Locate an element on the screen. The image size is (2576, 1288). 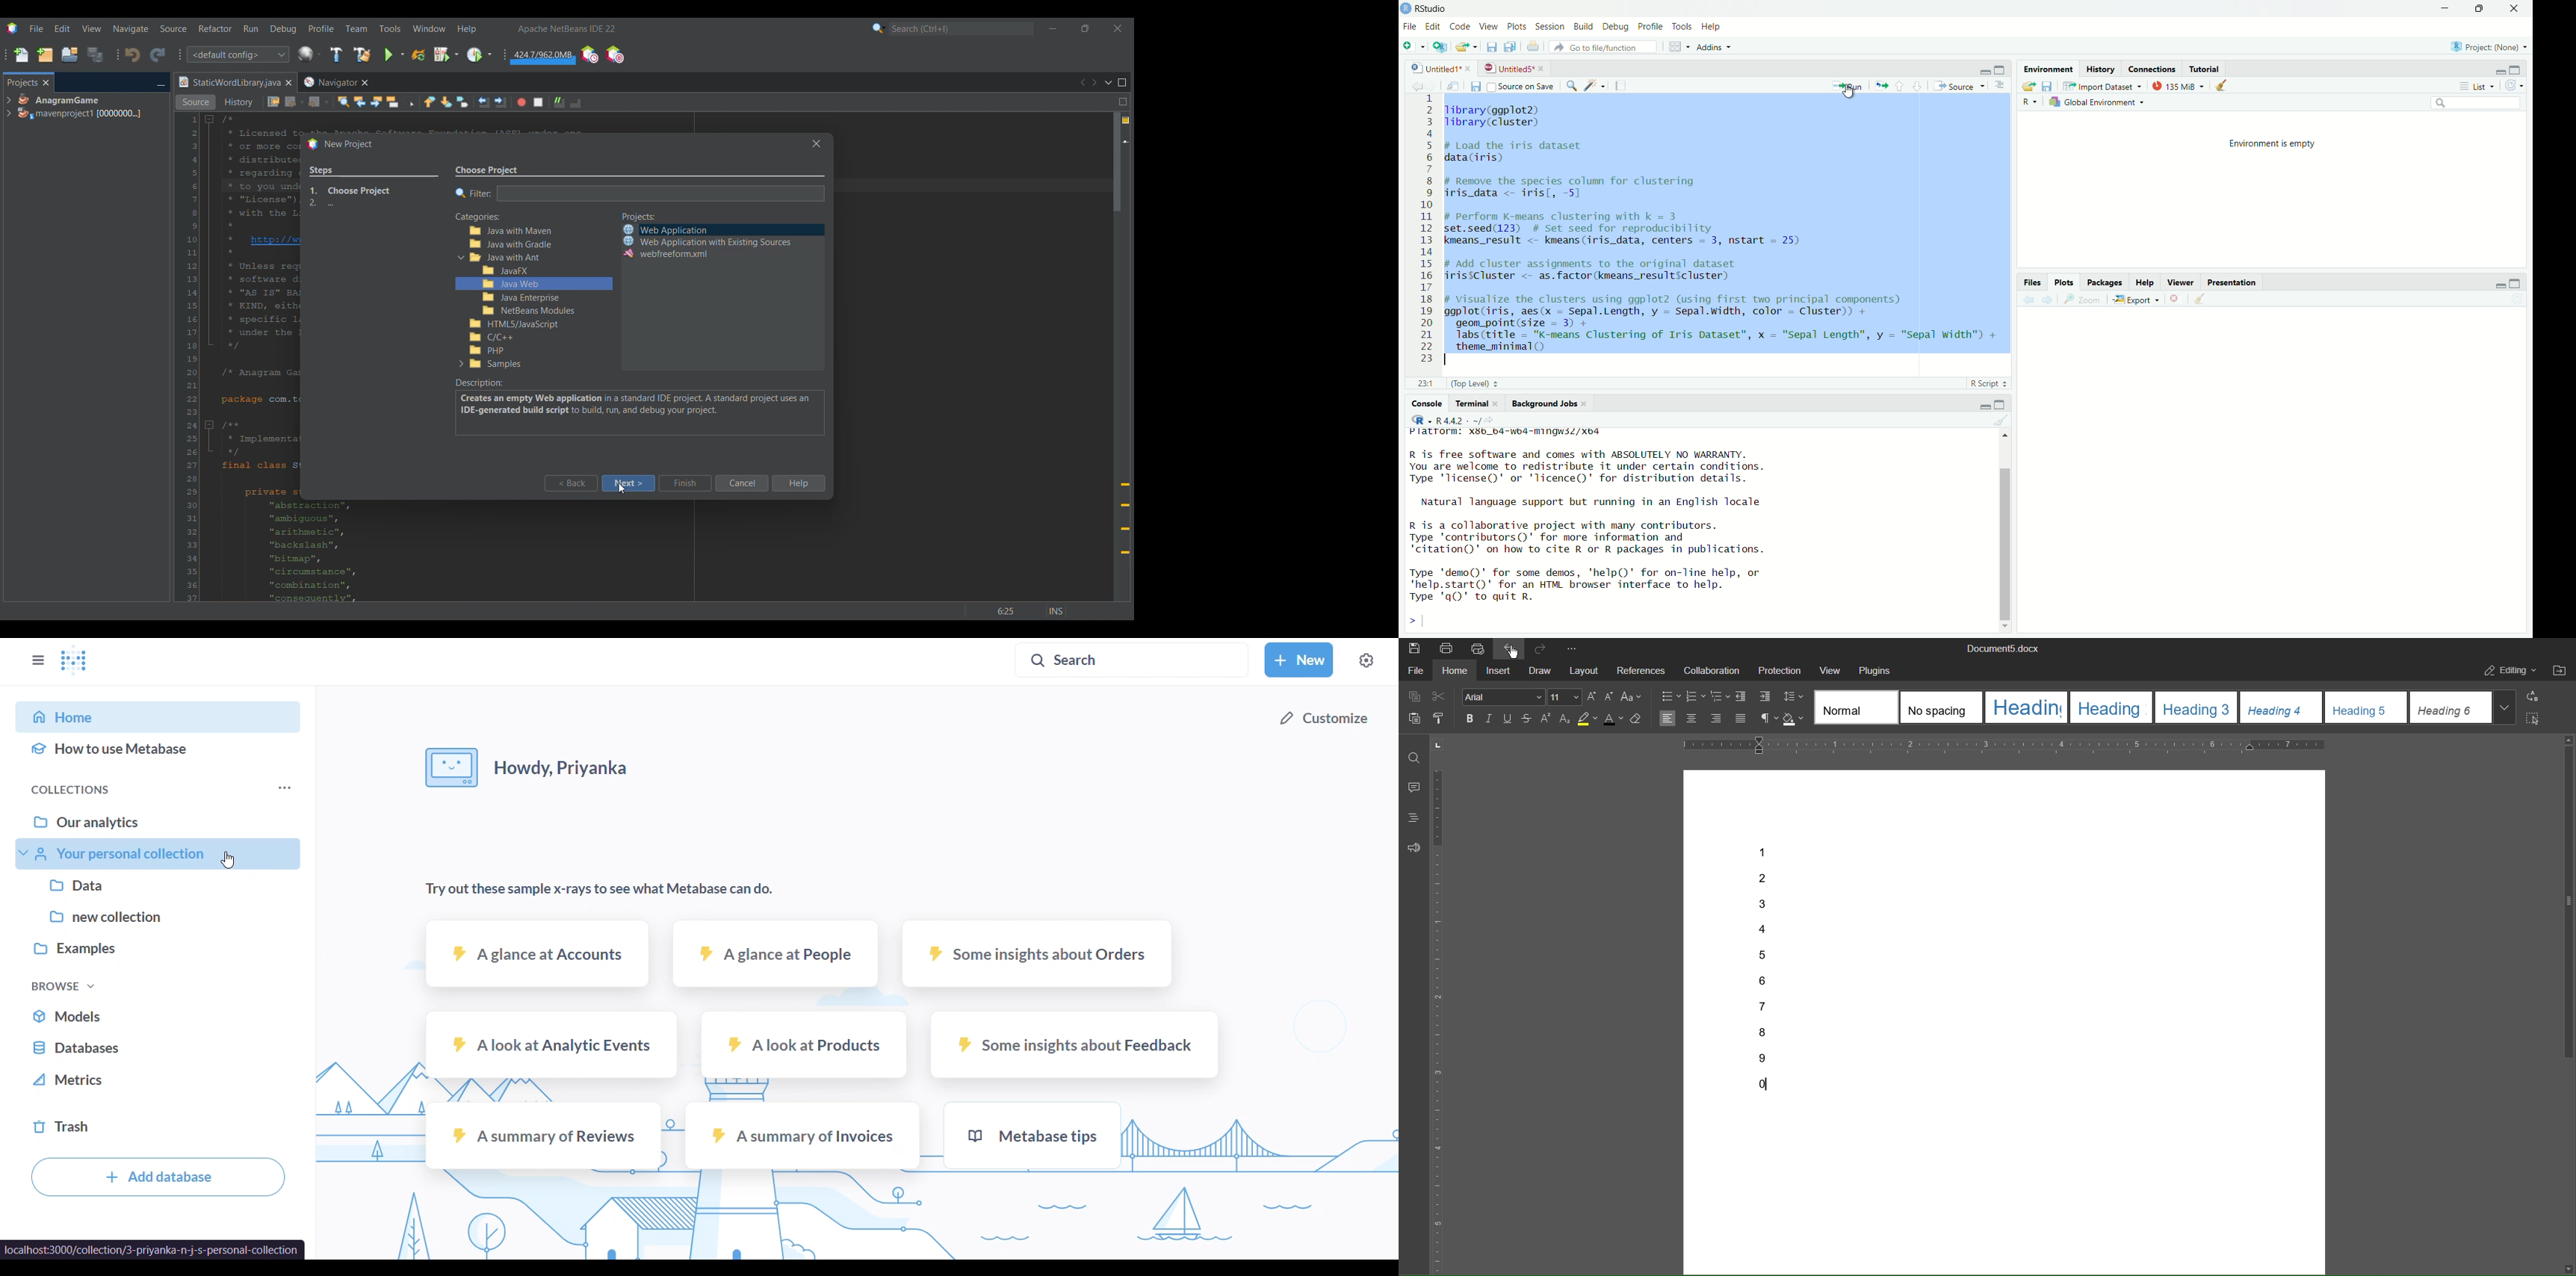
Draw is located at coordinates (1541, 670).